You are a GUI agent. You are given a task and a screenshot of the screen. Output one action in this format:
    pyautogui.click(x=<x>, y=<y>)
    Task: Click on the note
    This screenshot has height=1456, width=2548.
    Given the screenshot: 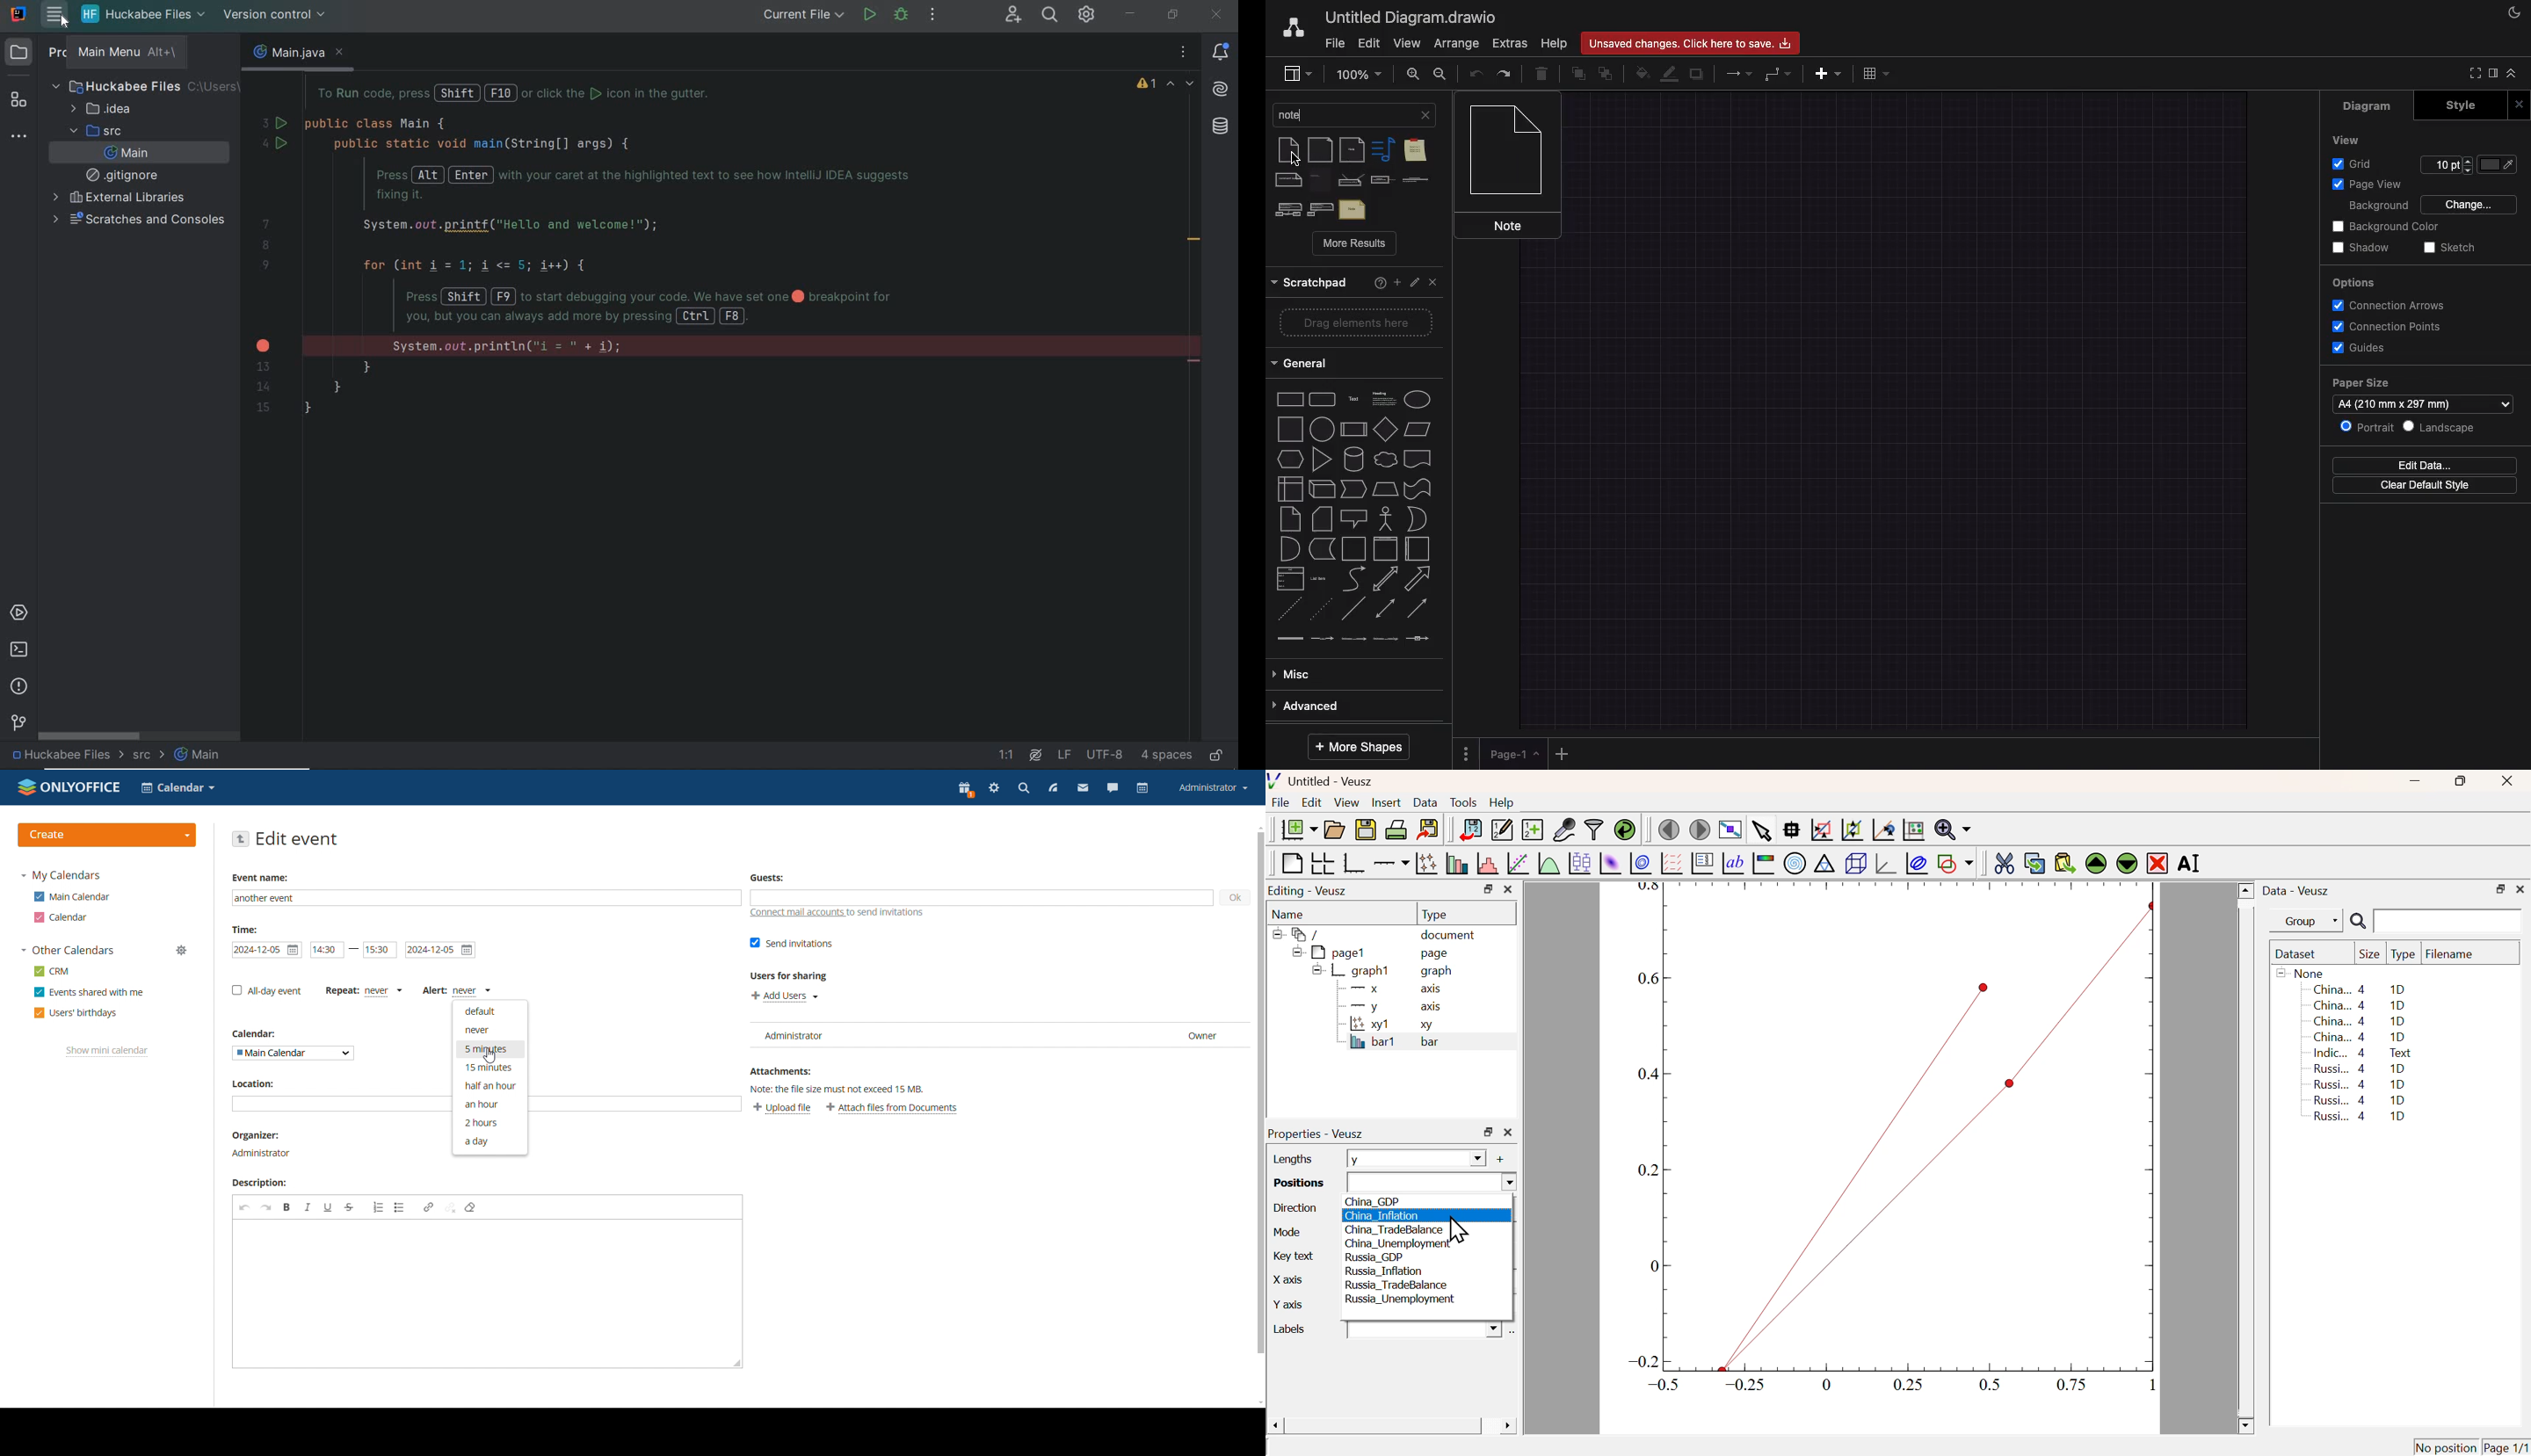 What is the action you would take?
    pyautogui.click(x=1288, y=520)
    